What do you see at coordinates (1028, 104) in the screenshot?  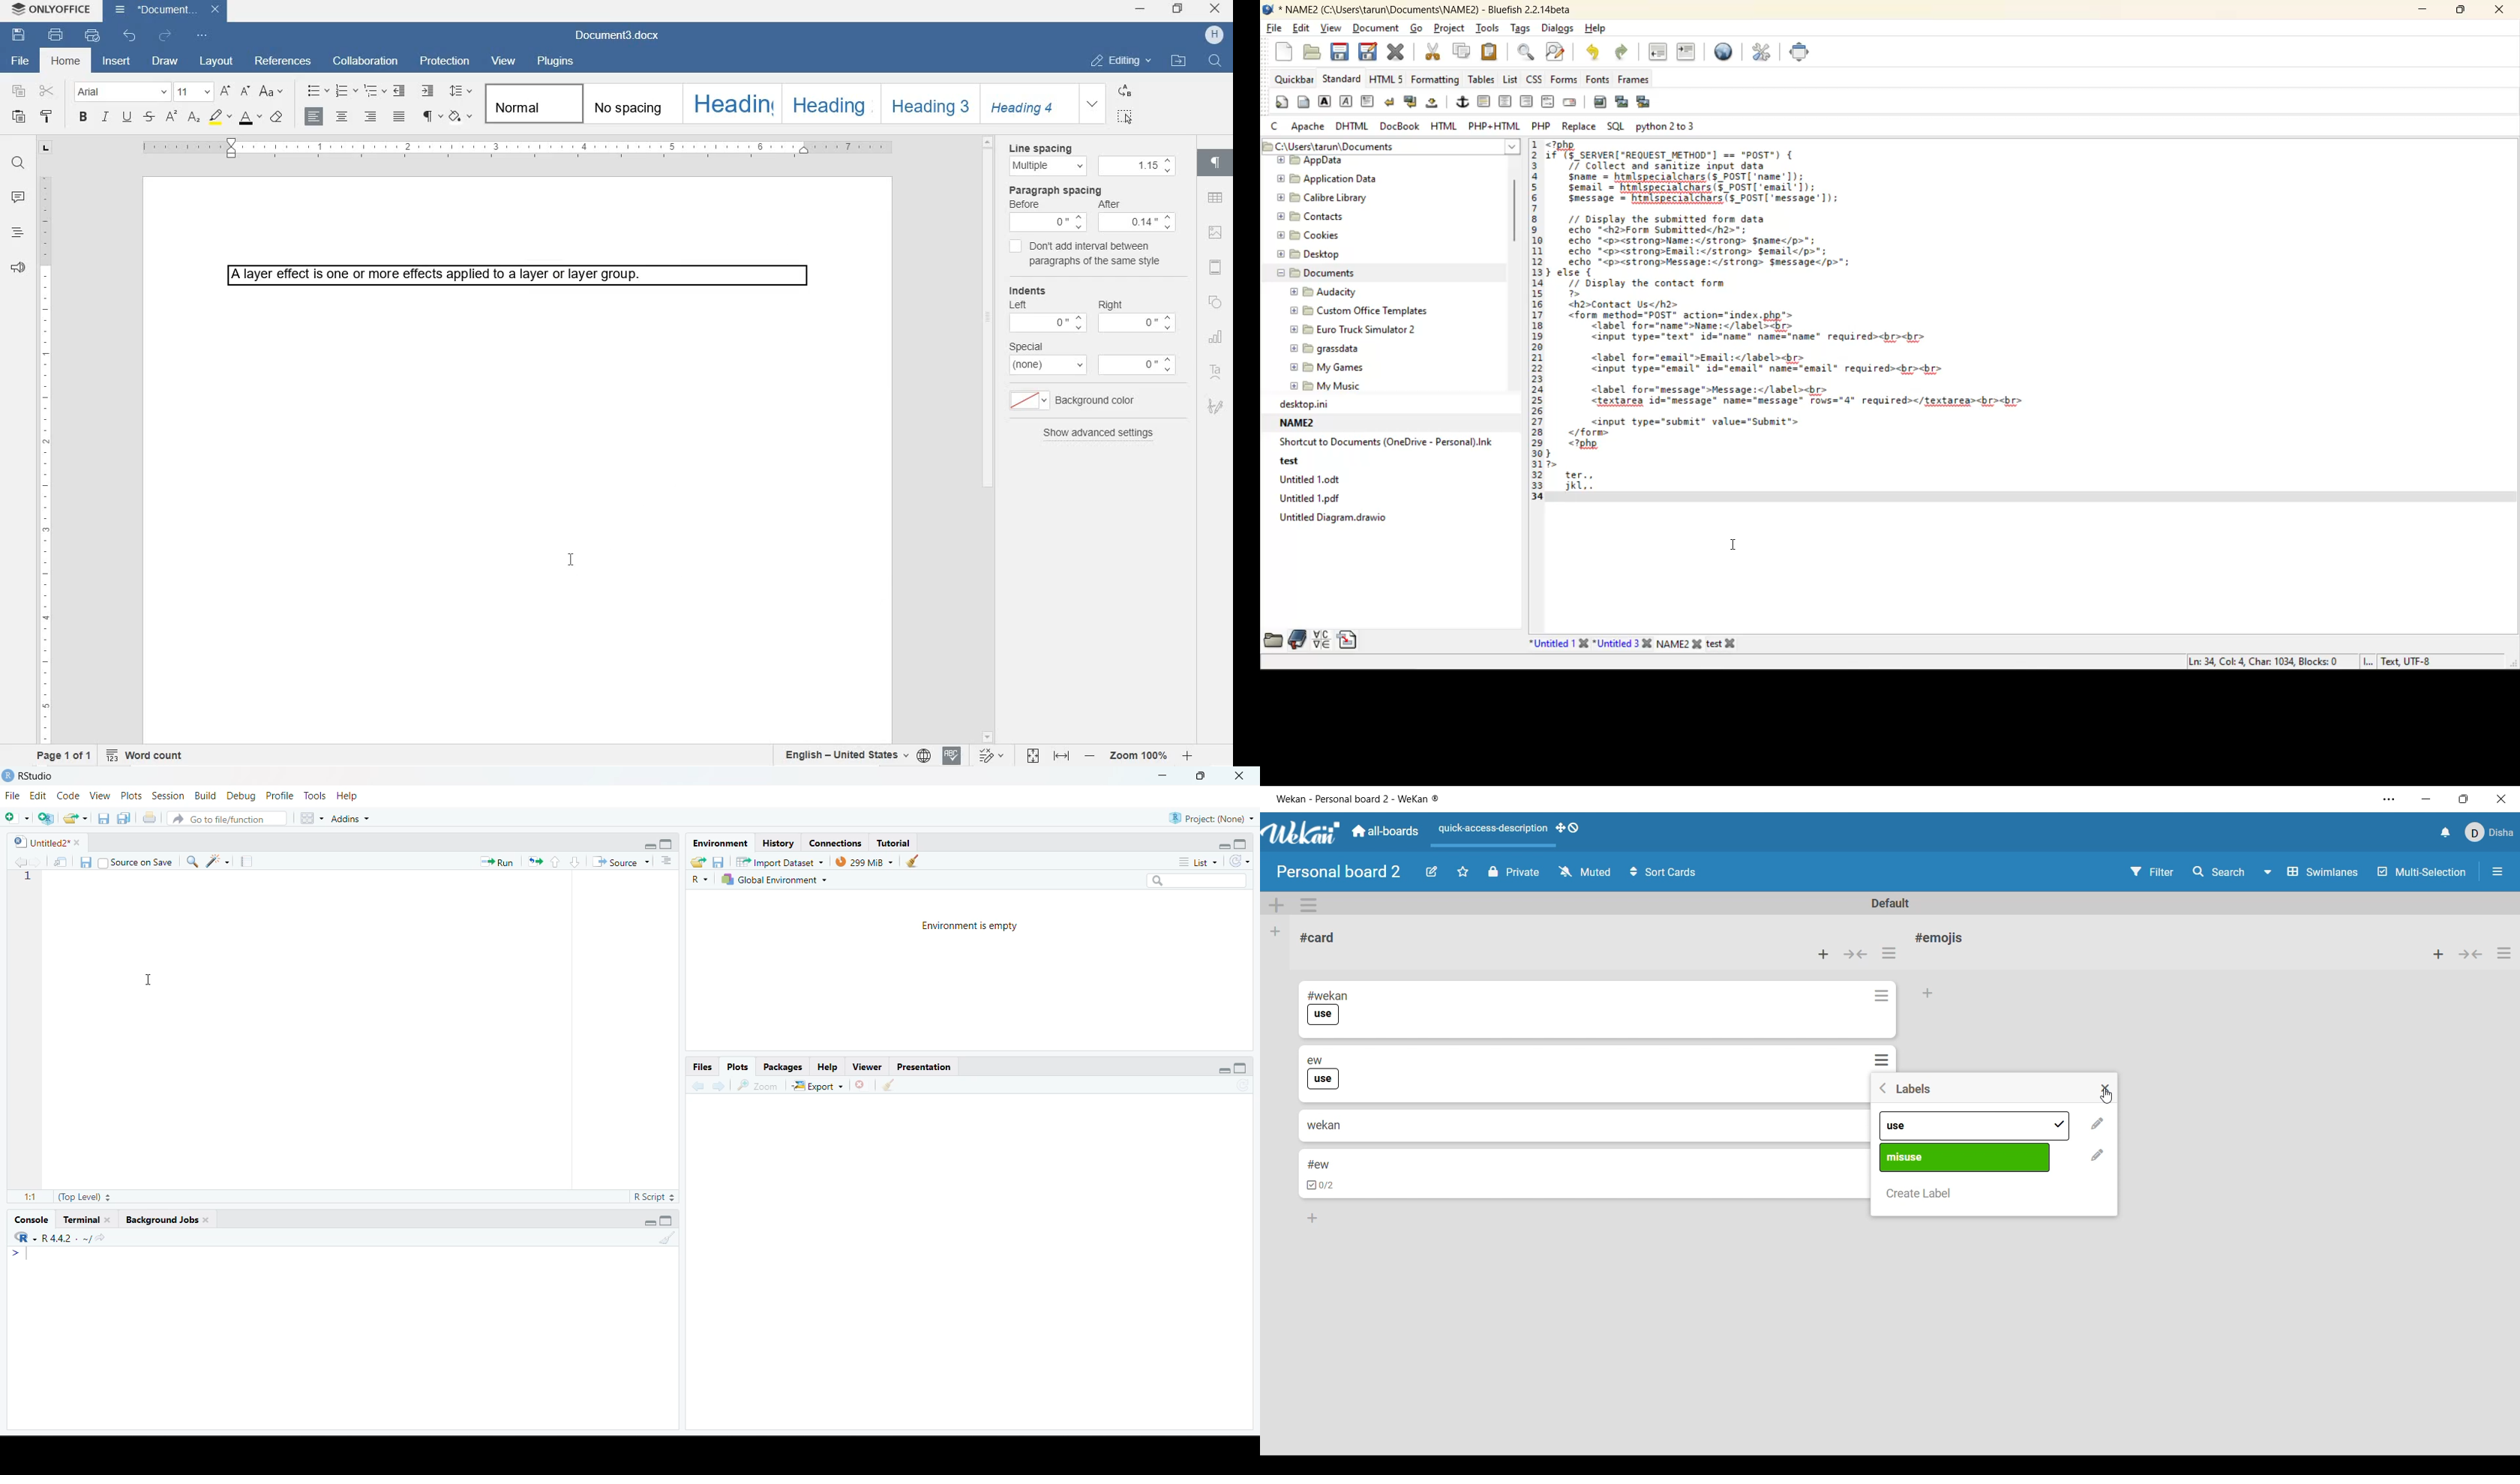 I see `HEADING 4` at bounding box center [1028, 104].